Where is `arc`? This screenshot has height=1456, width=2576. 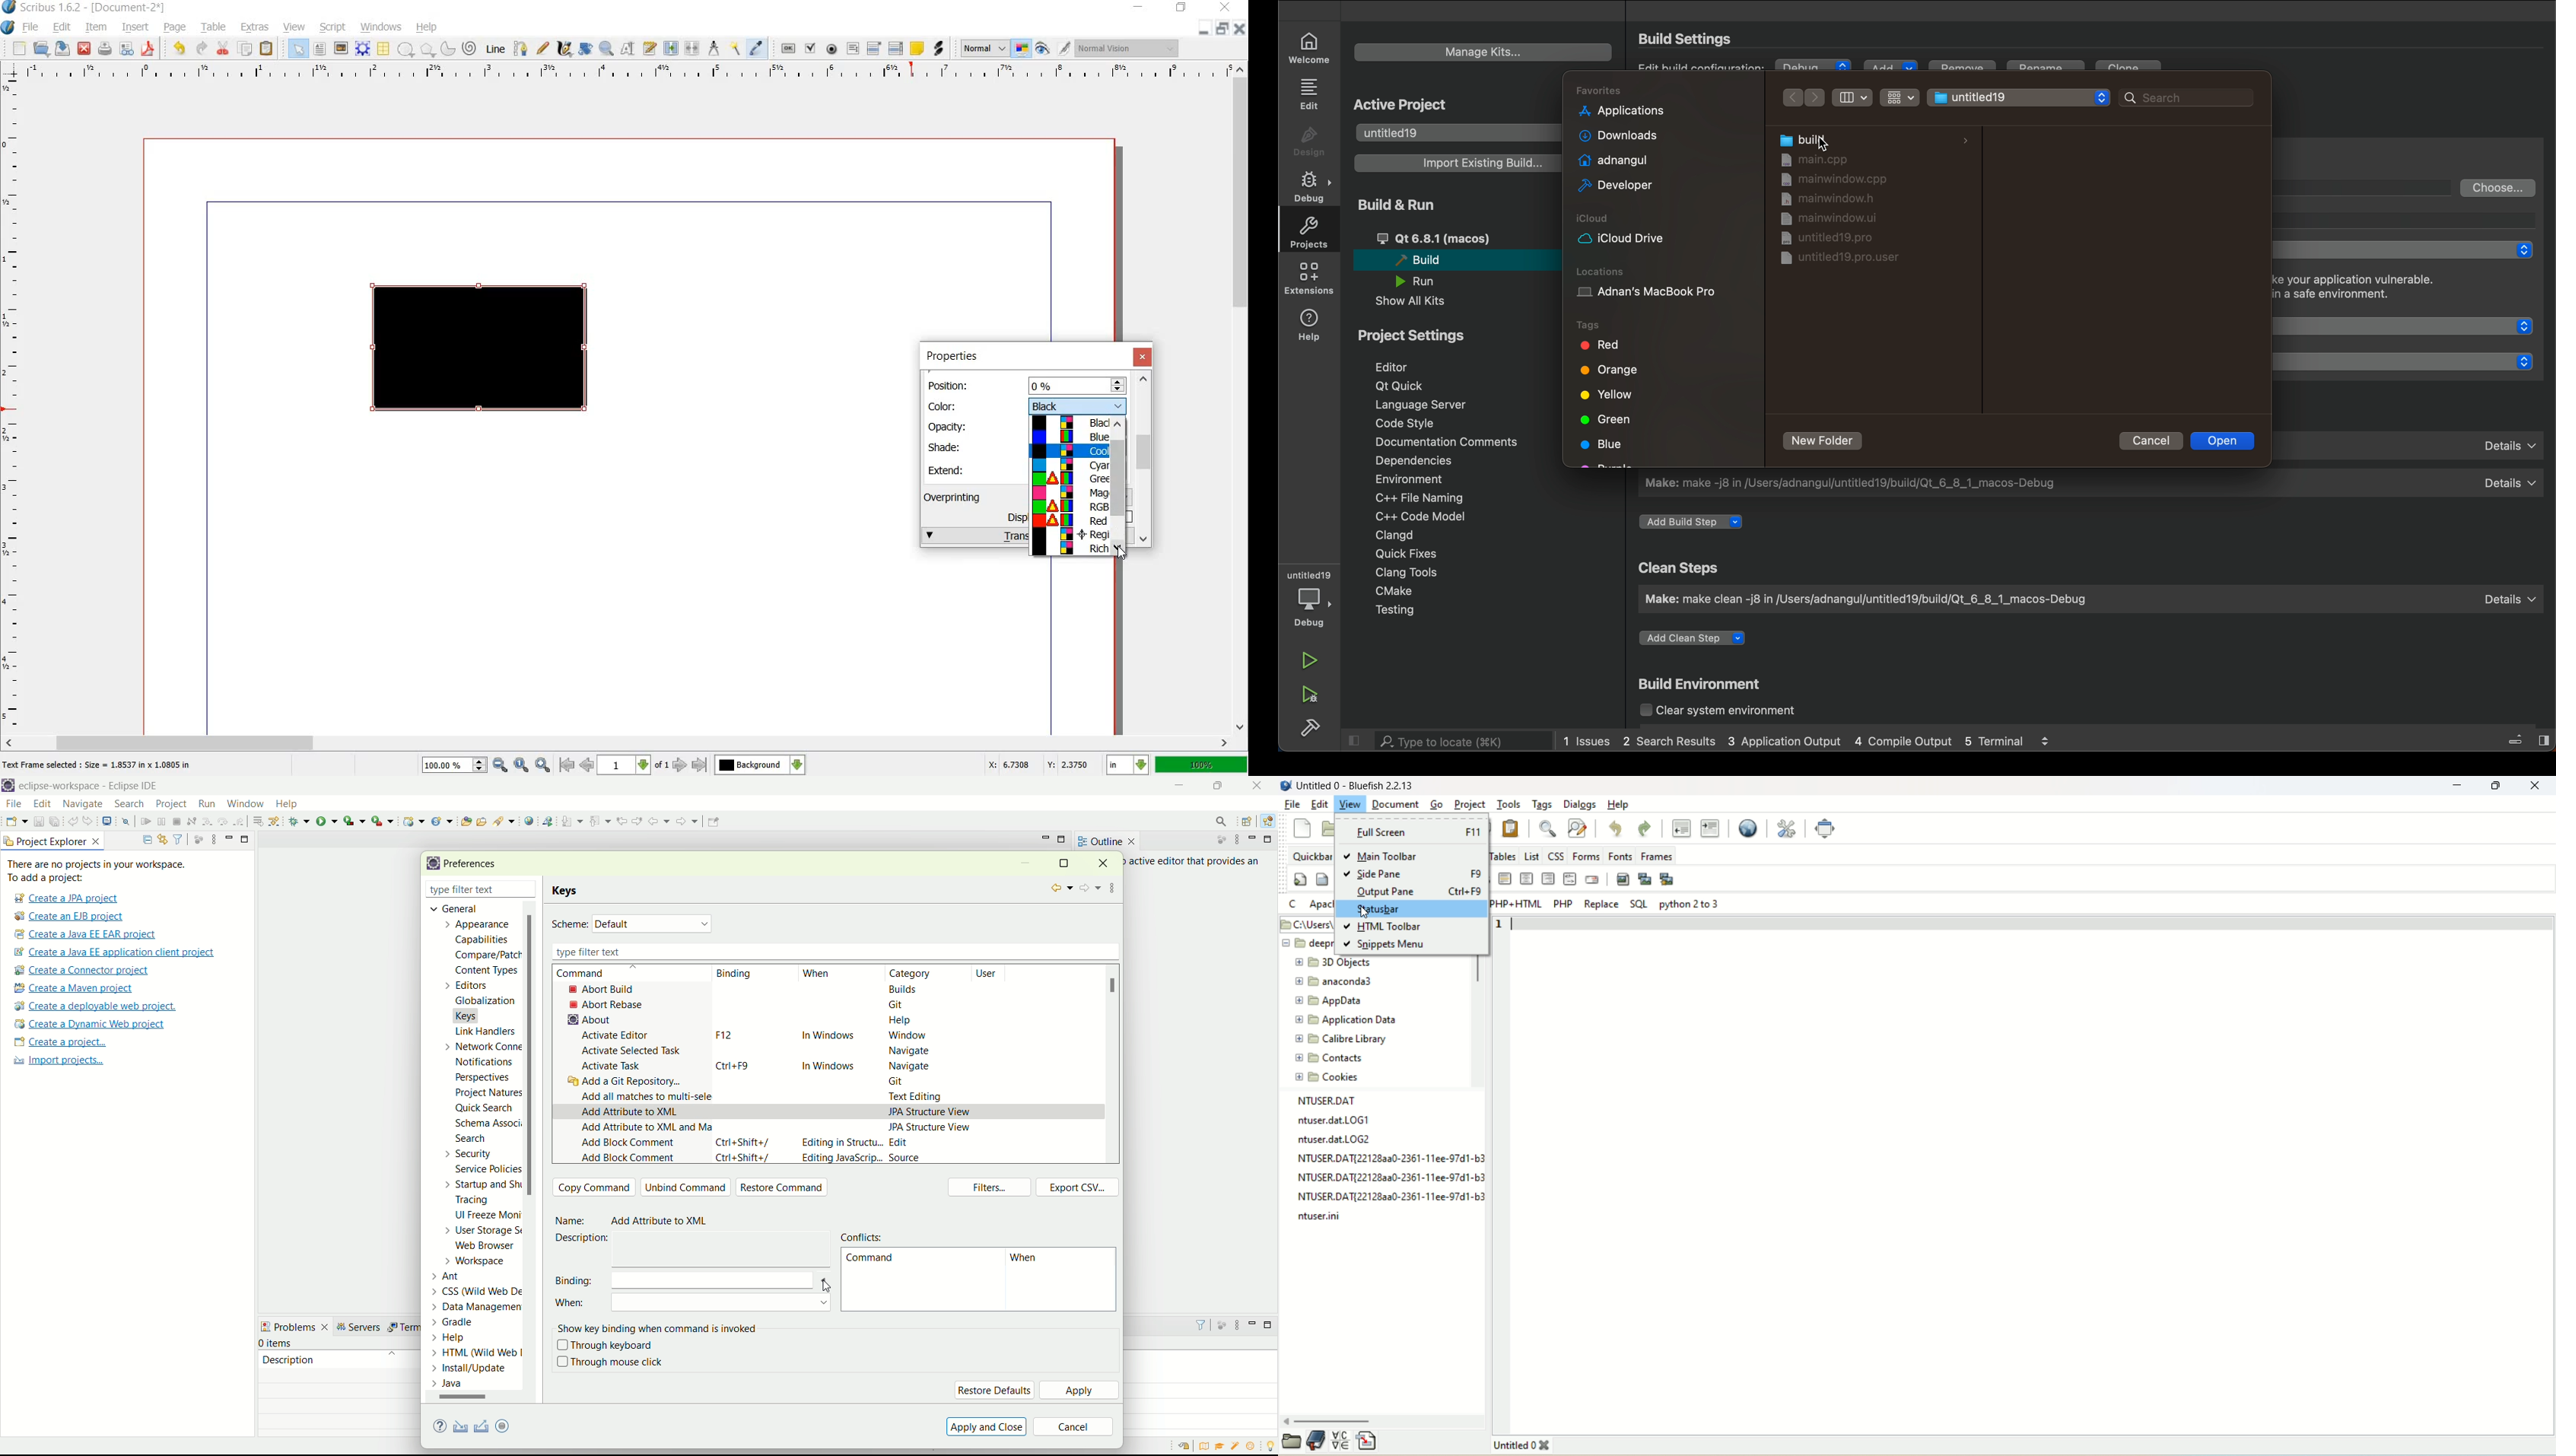
arc is located at coordinates (447, 48).